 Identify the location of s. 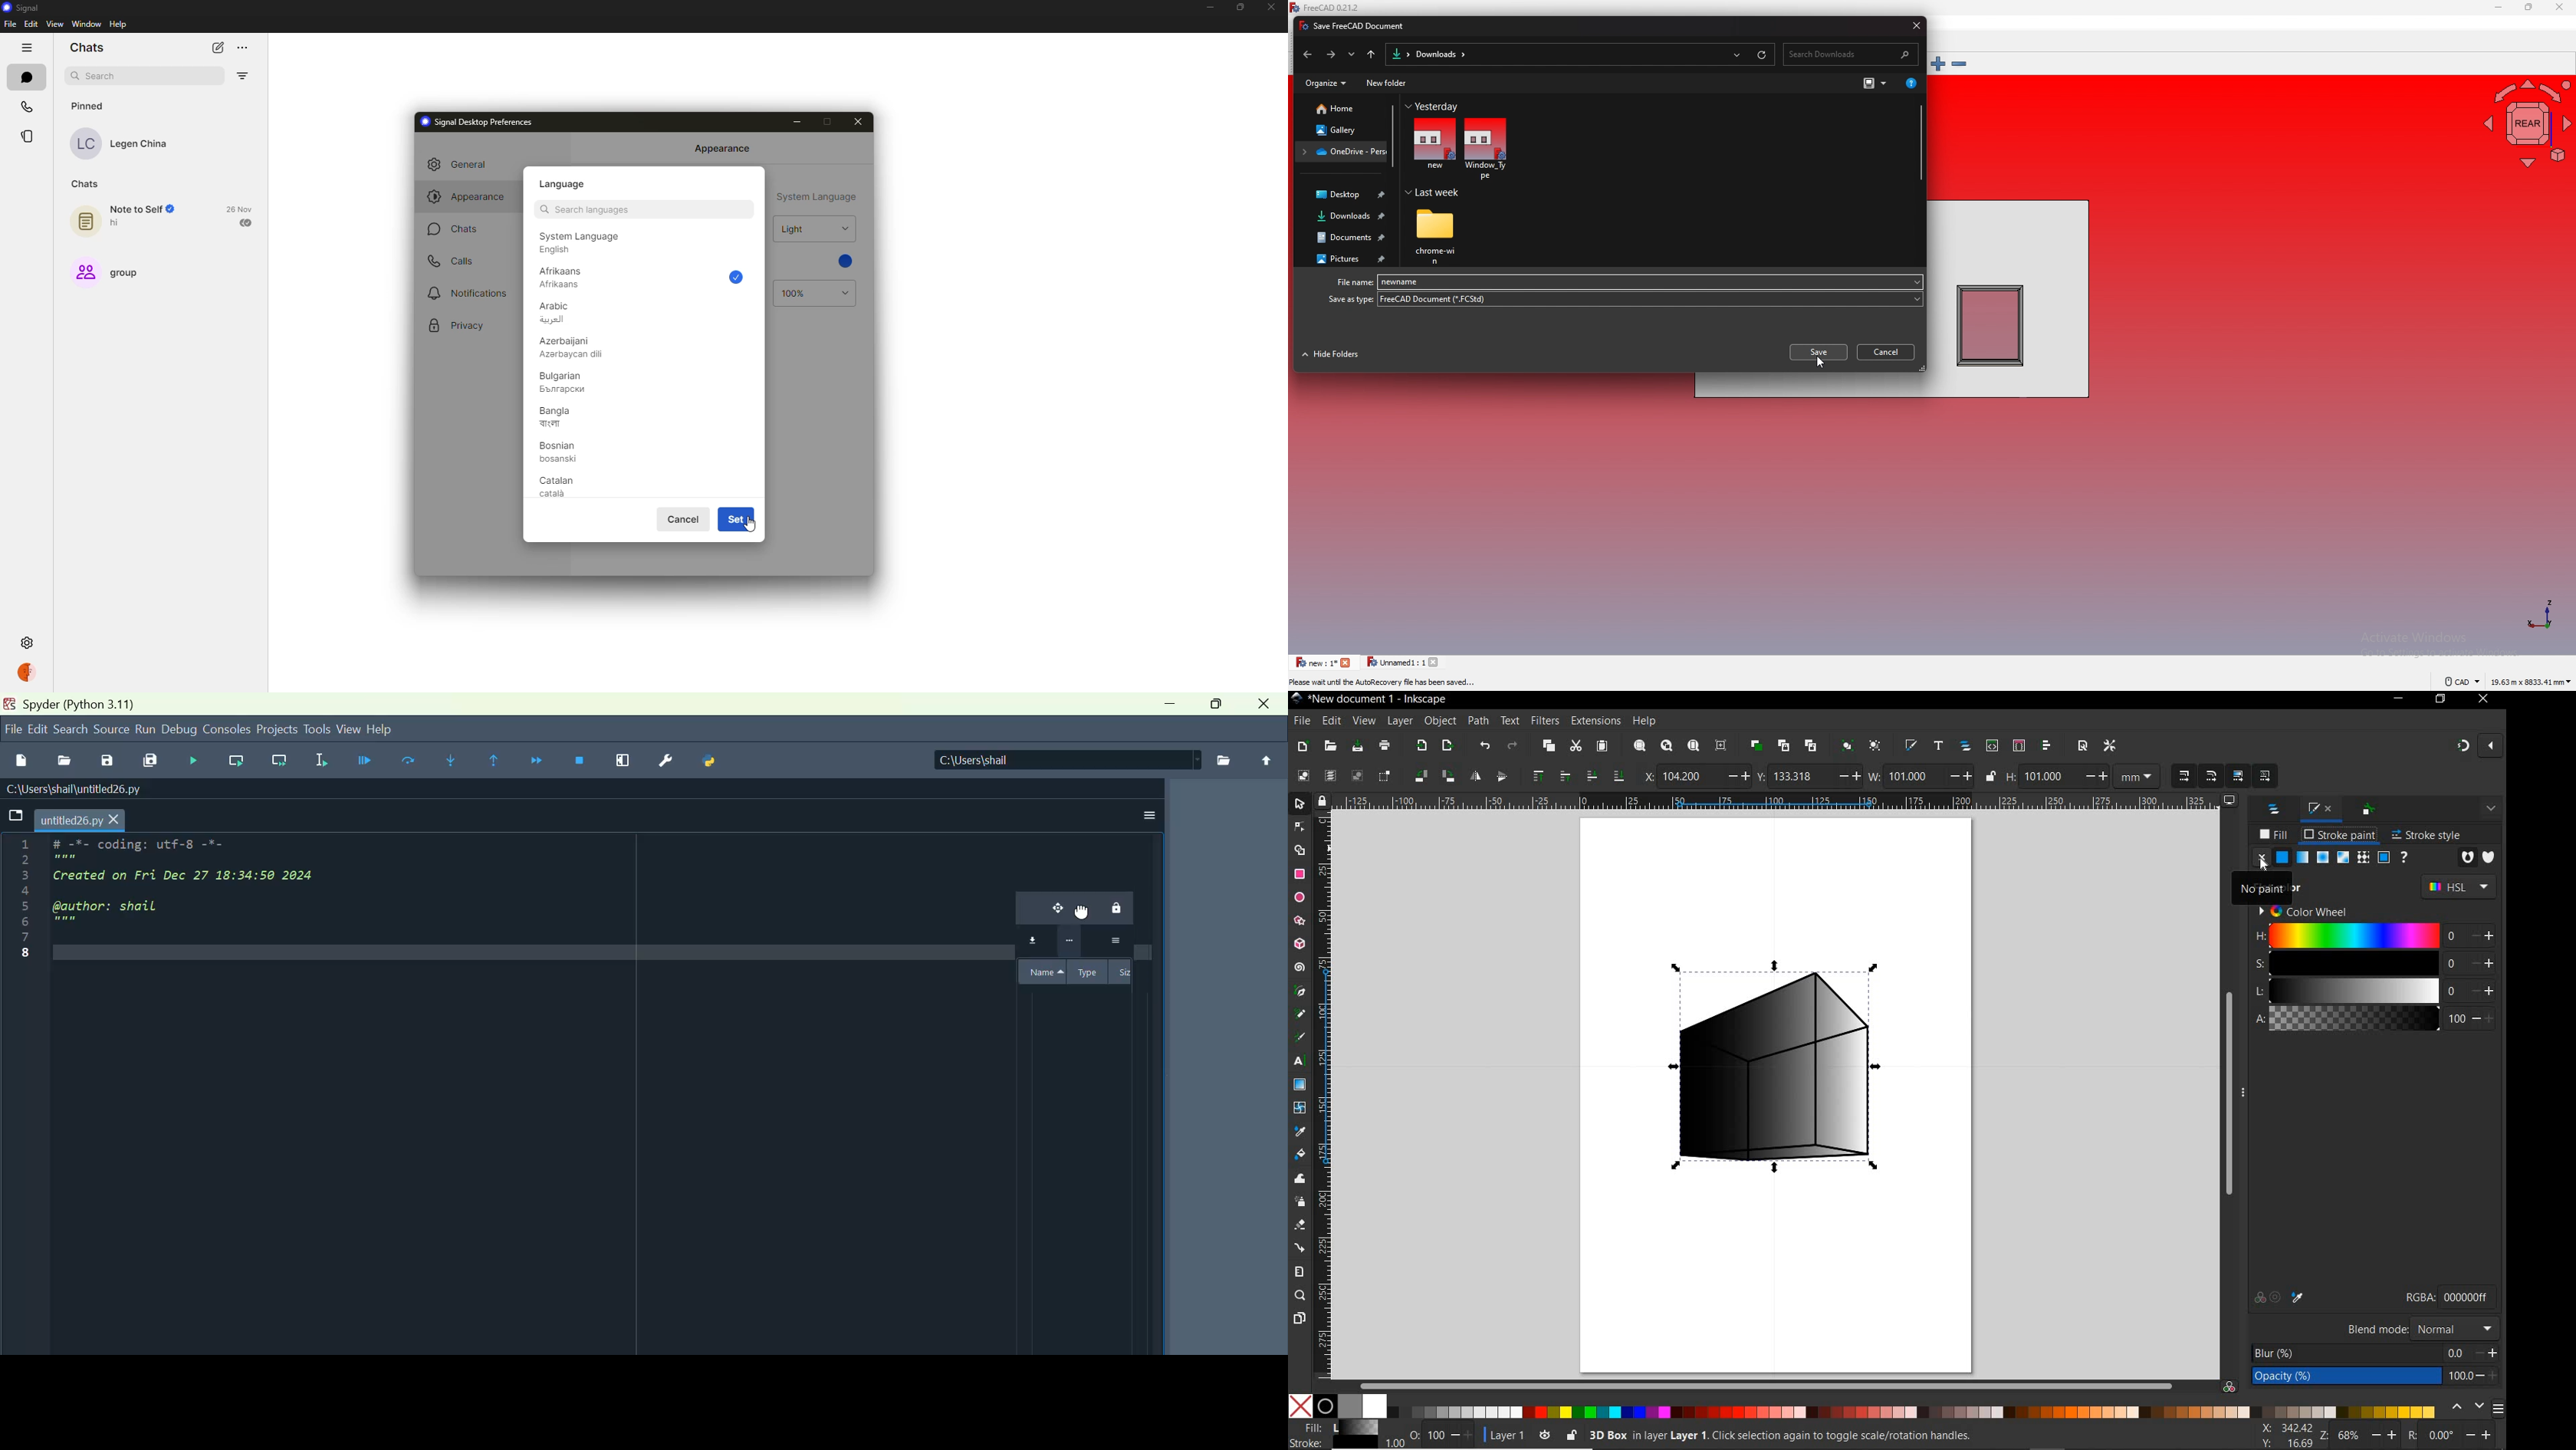
(2355, 962).